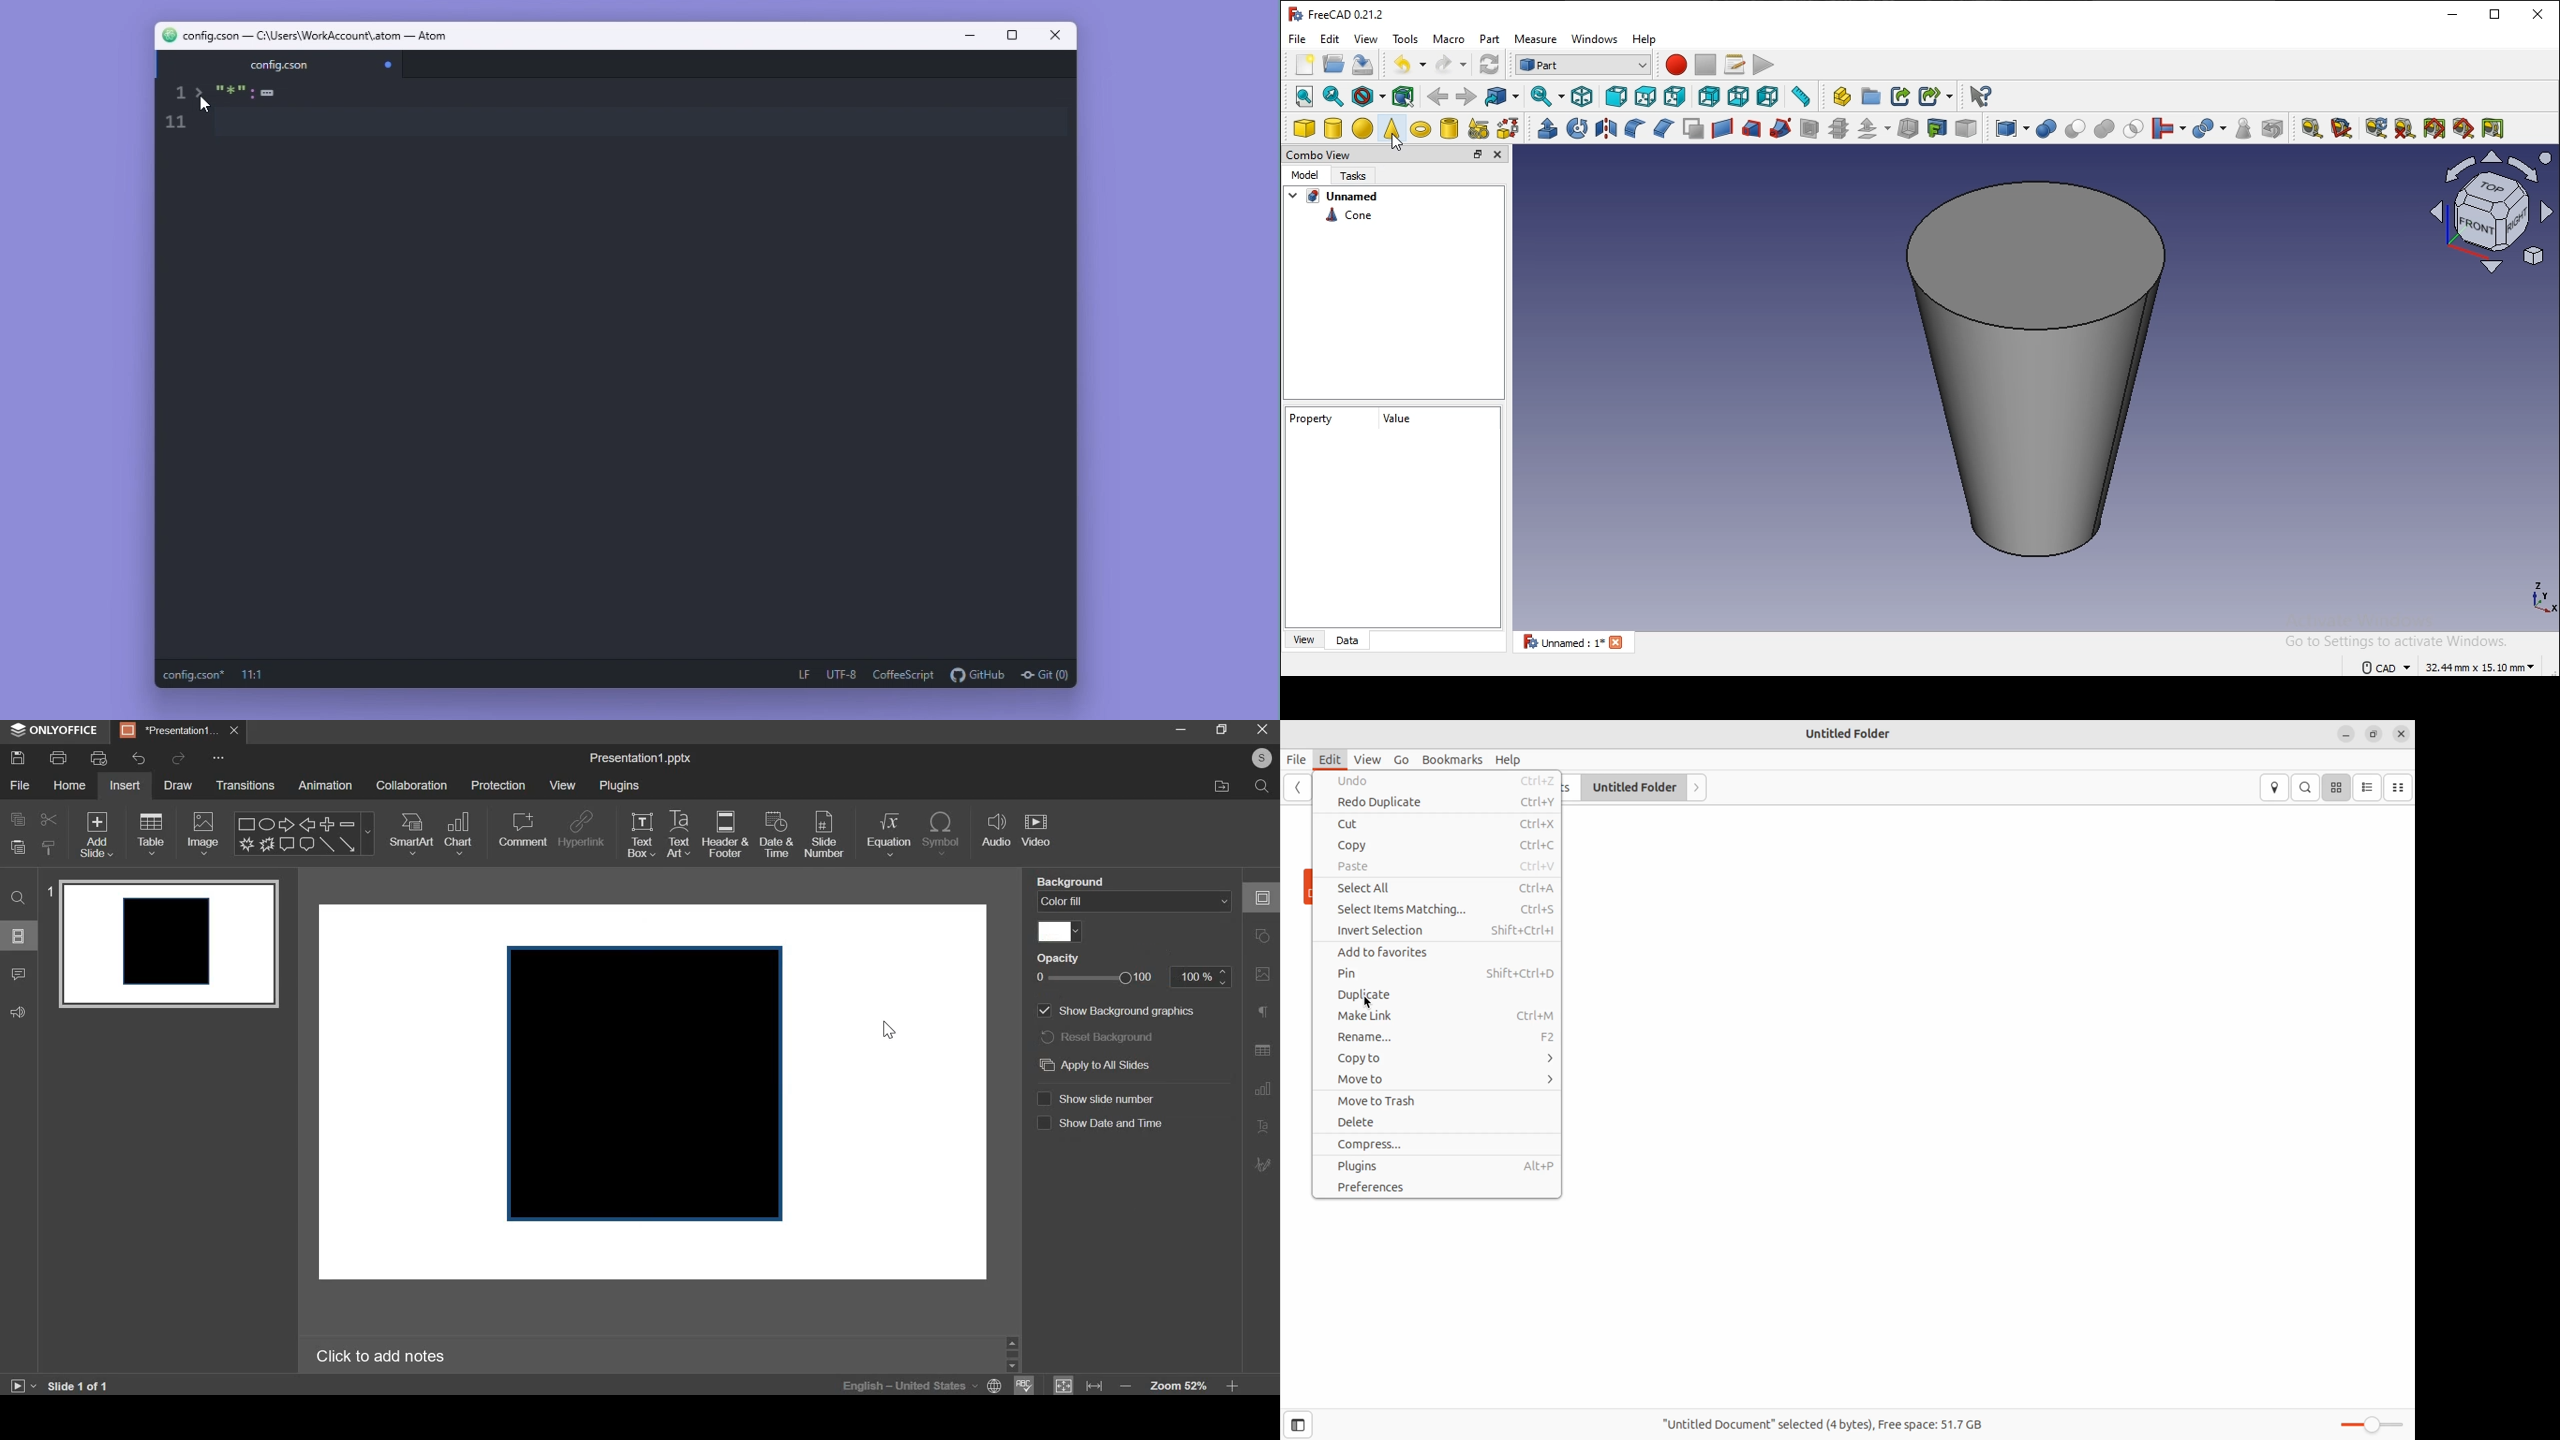 The height and width of the screenshot is (1456, 2576). What do you see at coordinates (347, 825) in the screenshot?
I see `Subtract Shape` at bounding box center [347, 825].